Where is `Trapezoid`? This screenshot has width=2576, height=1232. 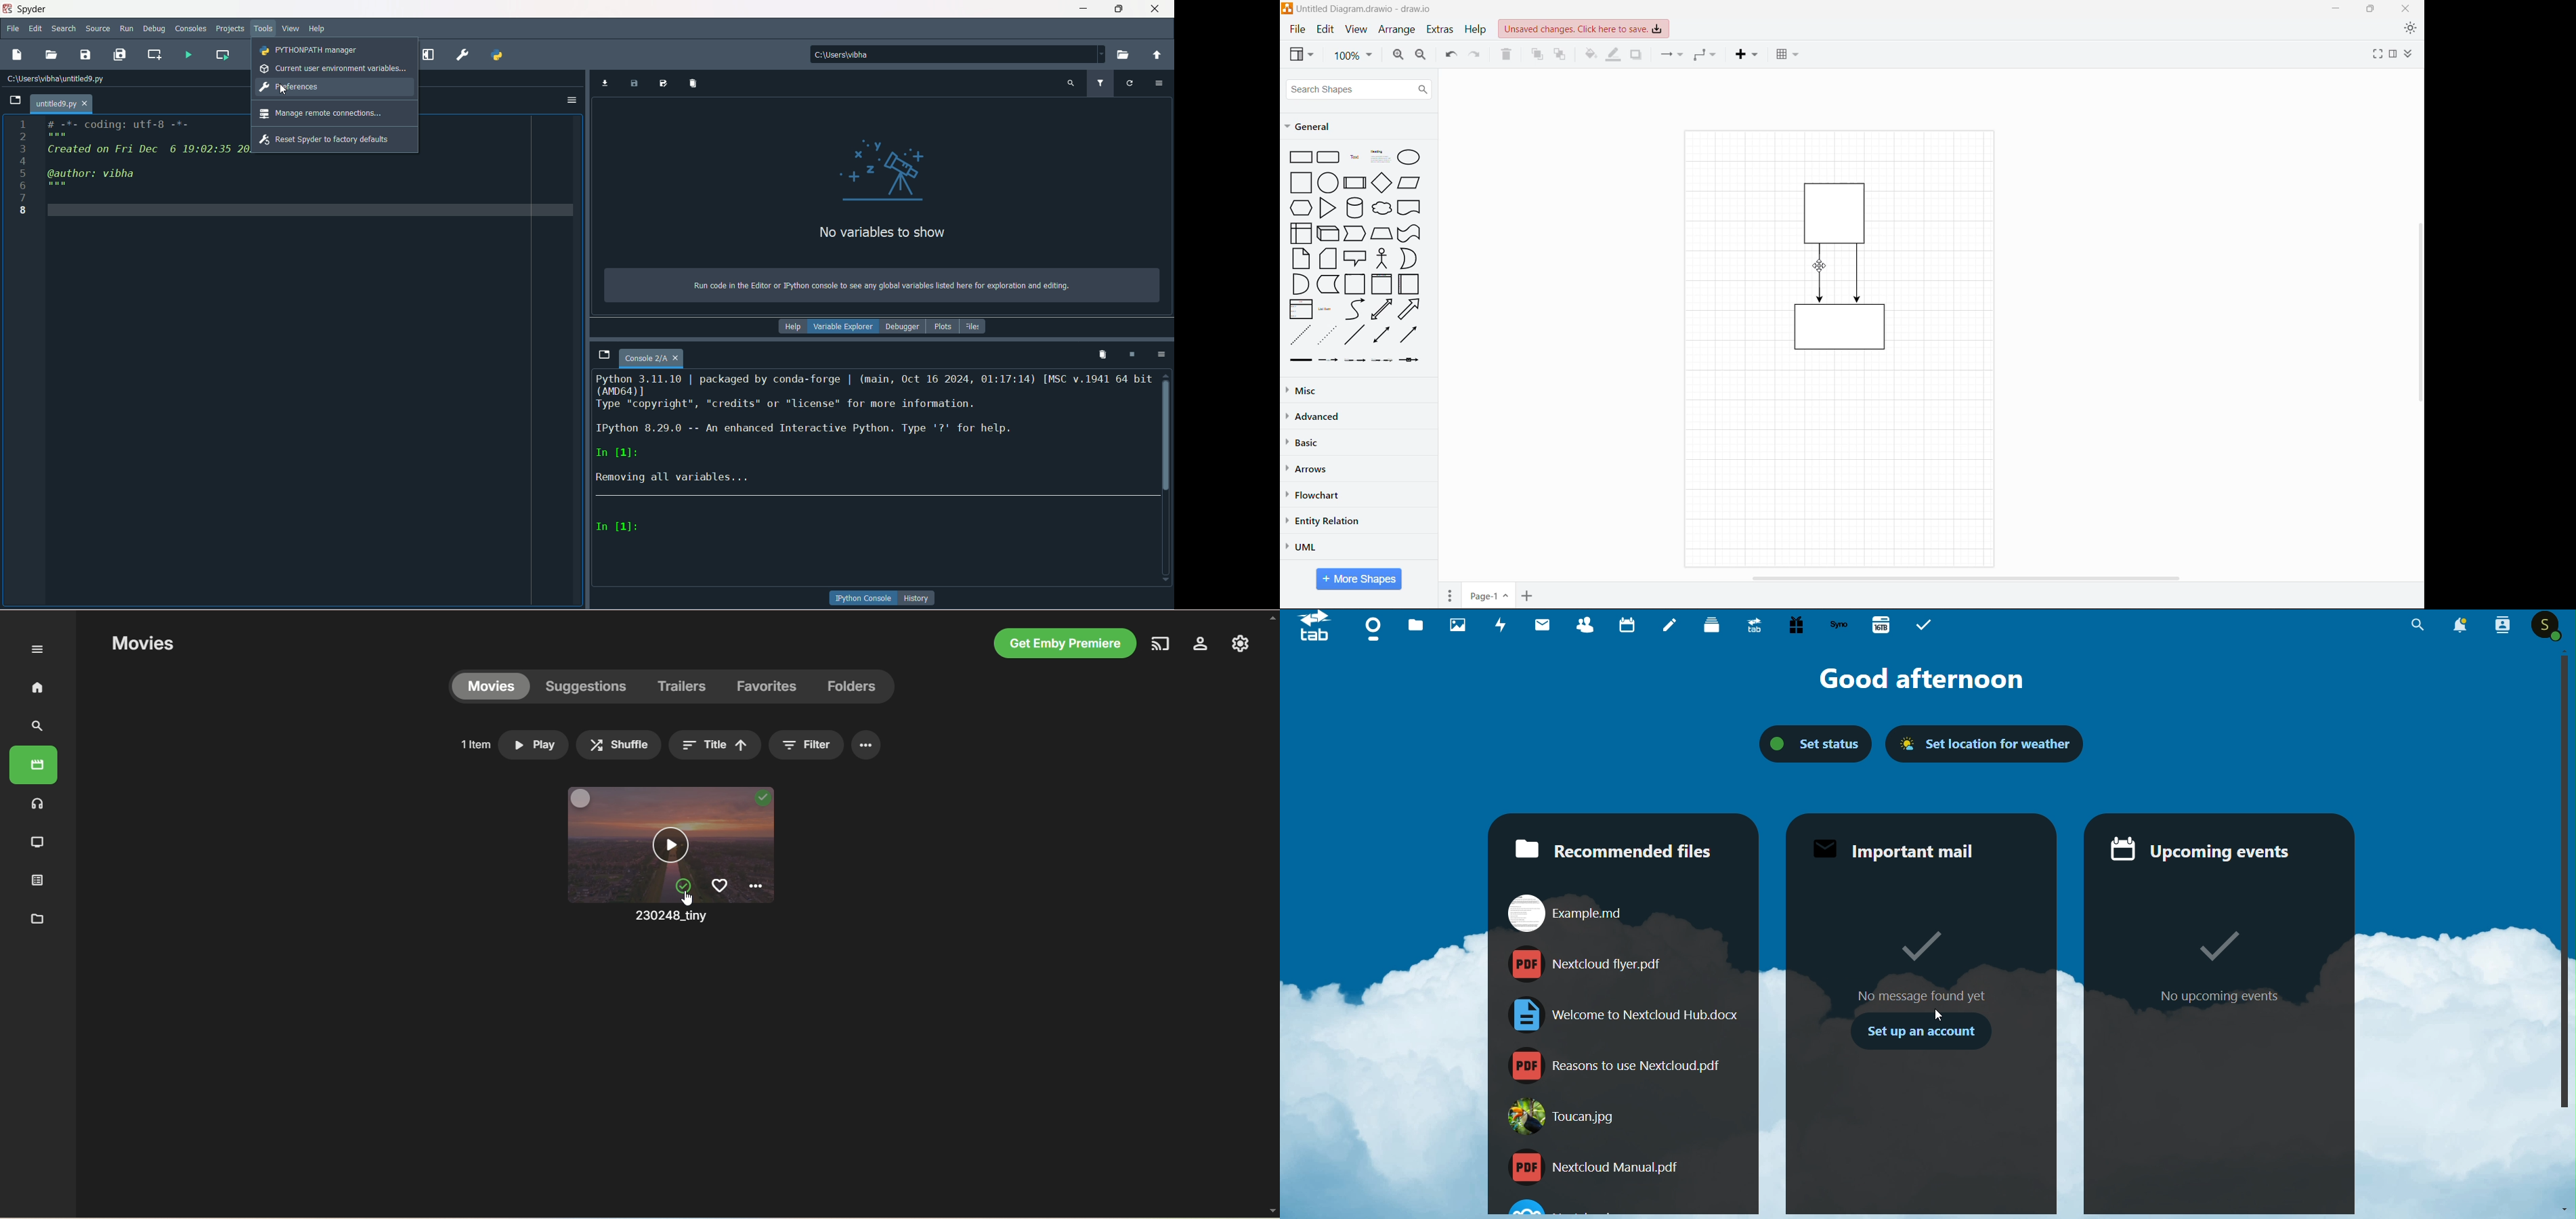
Trapezoid is located at coordinates (1381, 231).